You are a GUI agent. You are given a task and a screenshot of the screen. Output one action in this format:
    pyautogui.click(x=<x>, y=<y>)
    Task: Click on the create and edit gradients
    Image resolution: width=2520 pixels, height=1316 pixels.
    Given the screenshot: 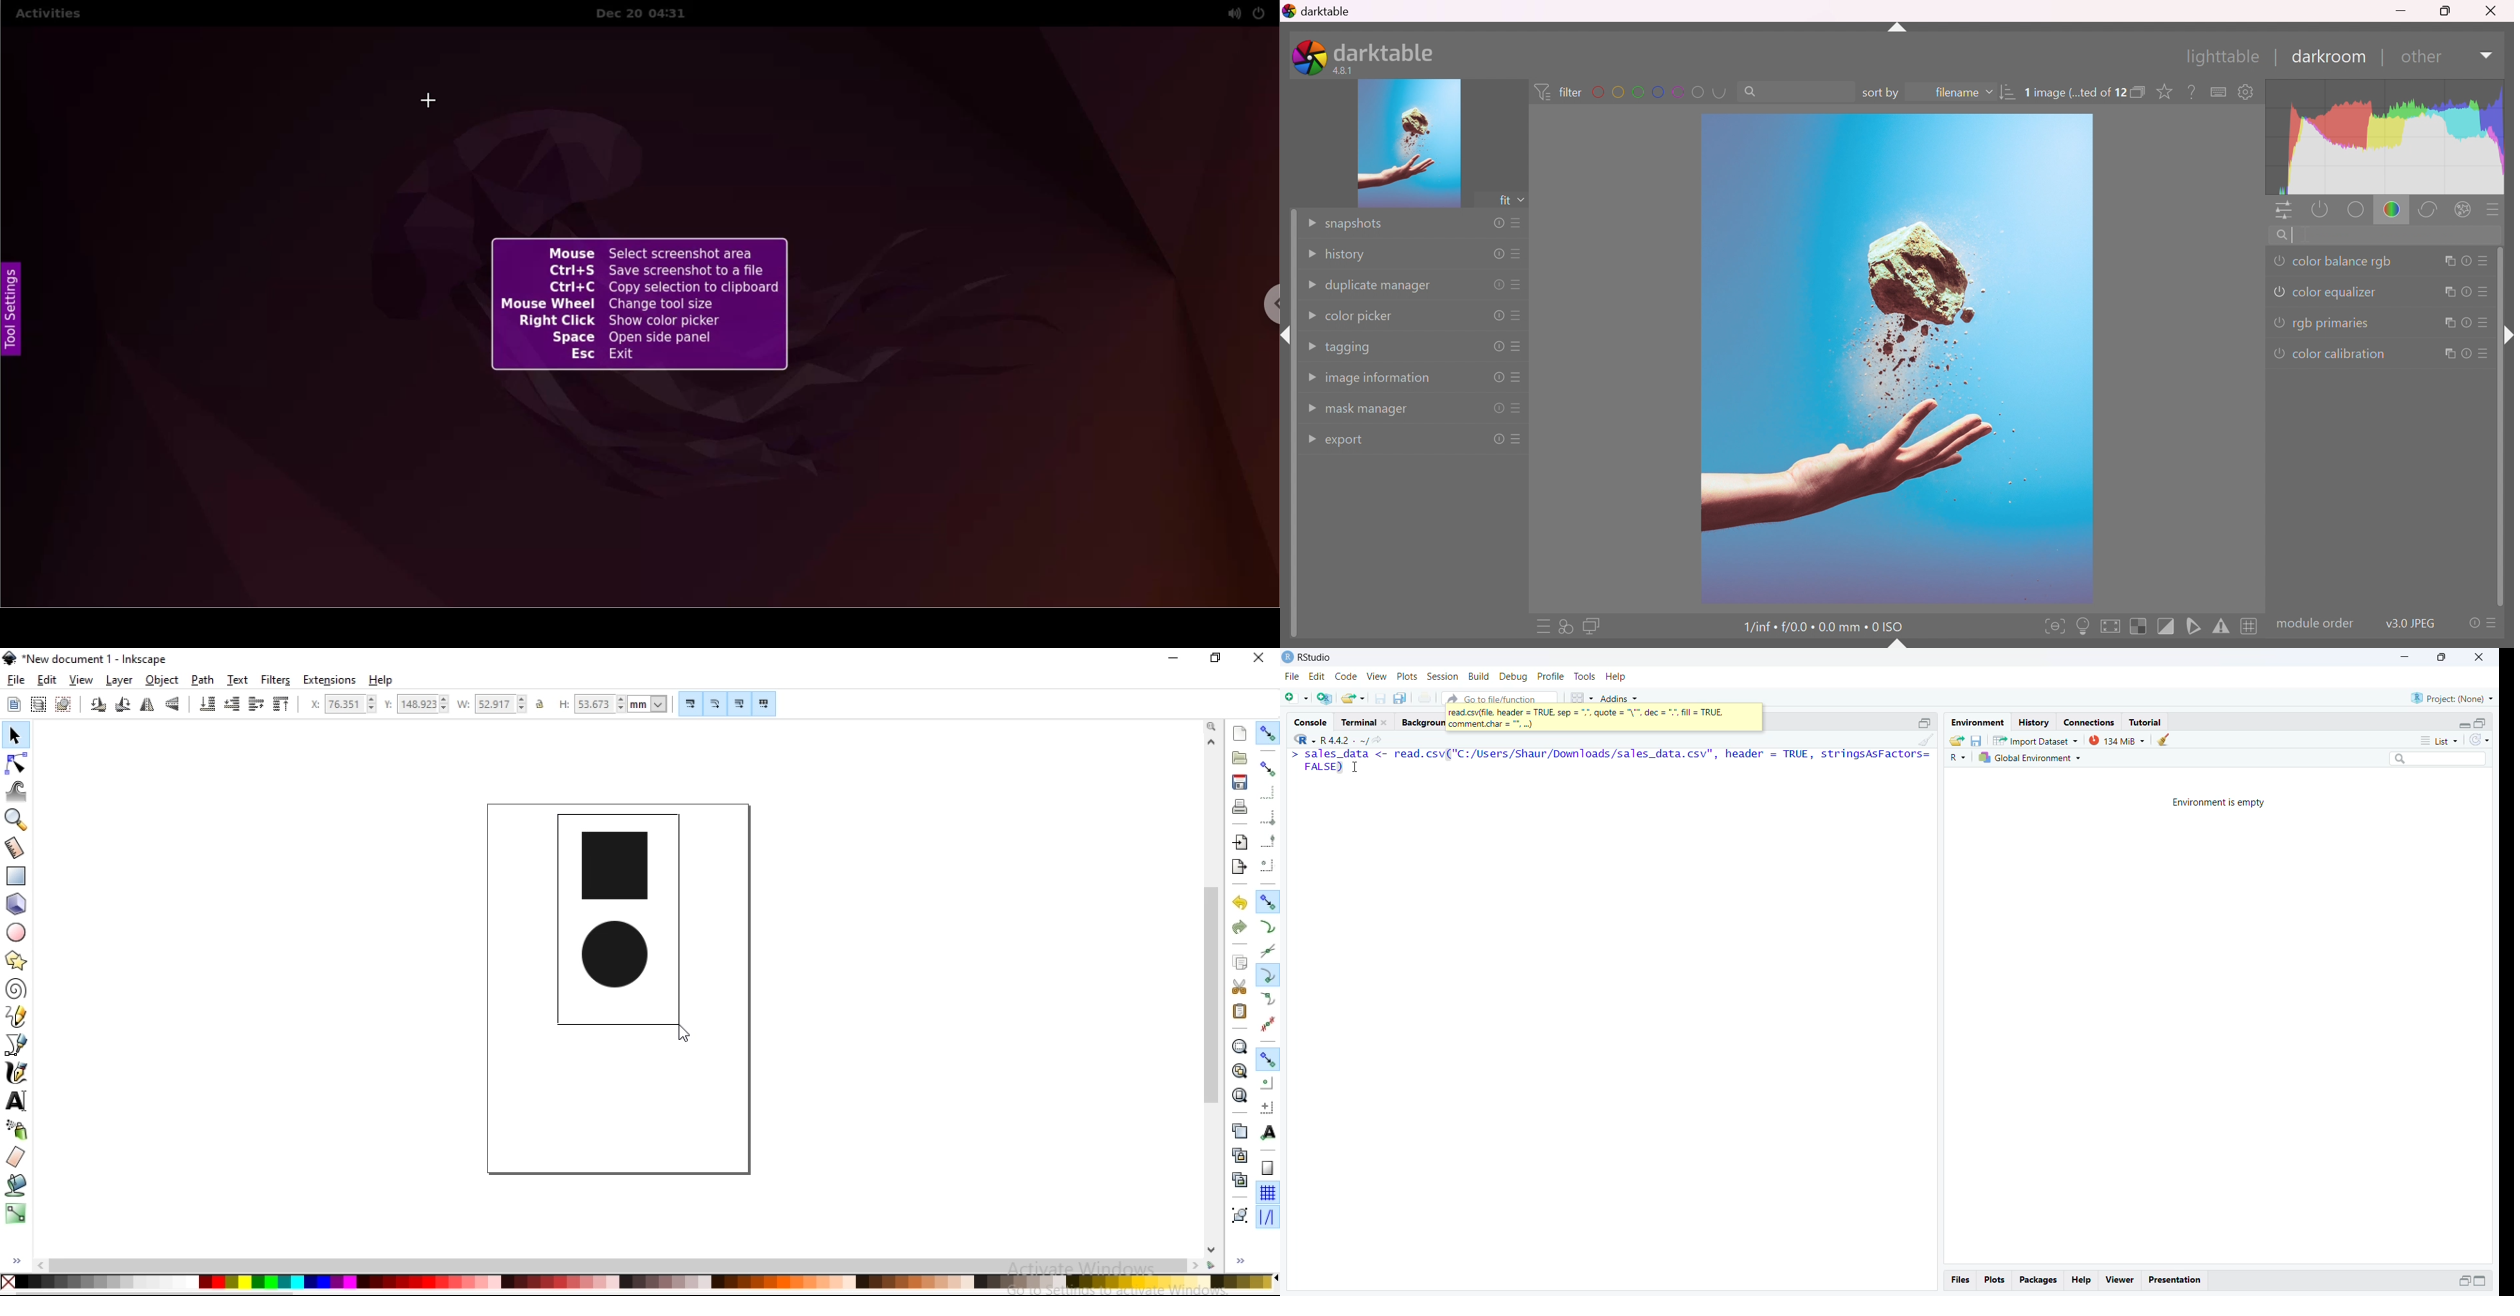 What is the action you would take?
    pyautogui.click(x=17, y=1214)
    